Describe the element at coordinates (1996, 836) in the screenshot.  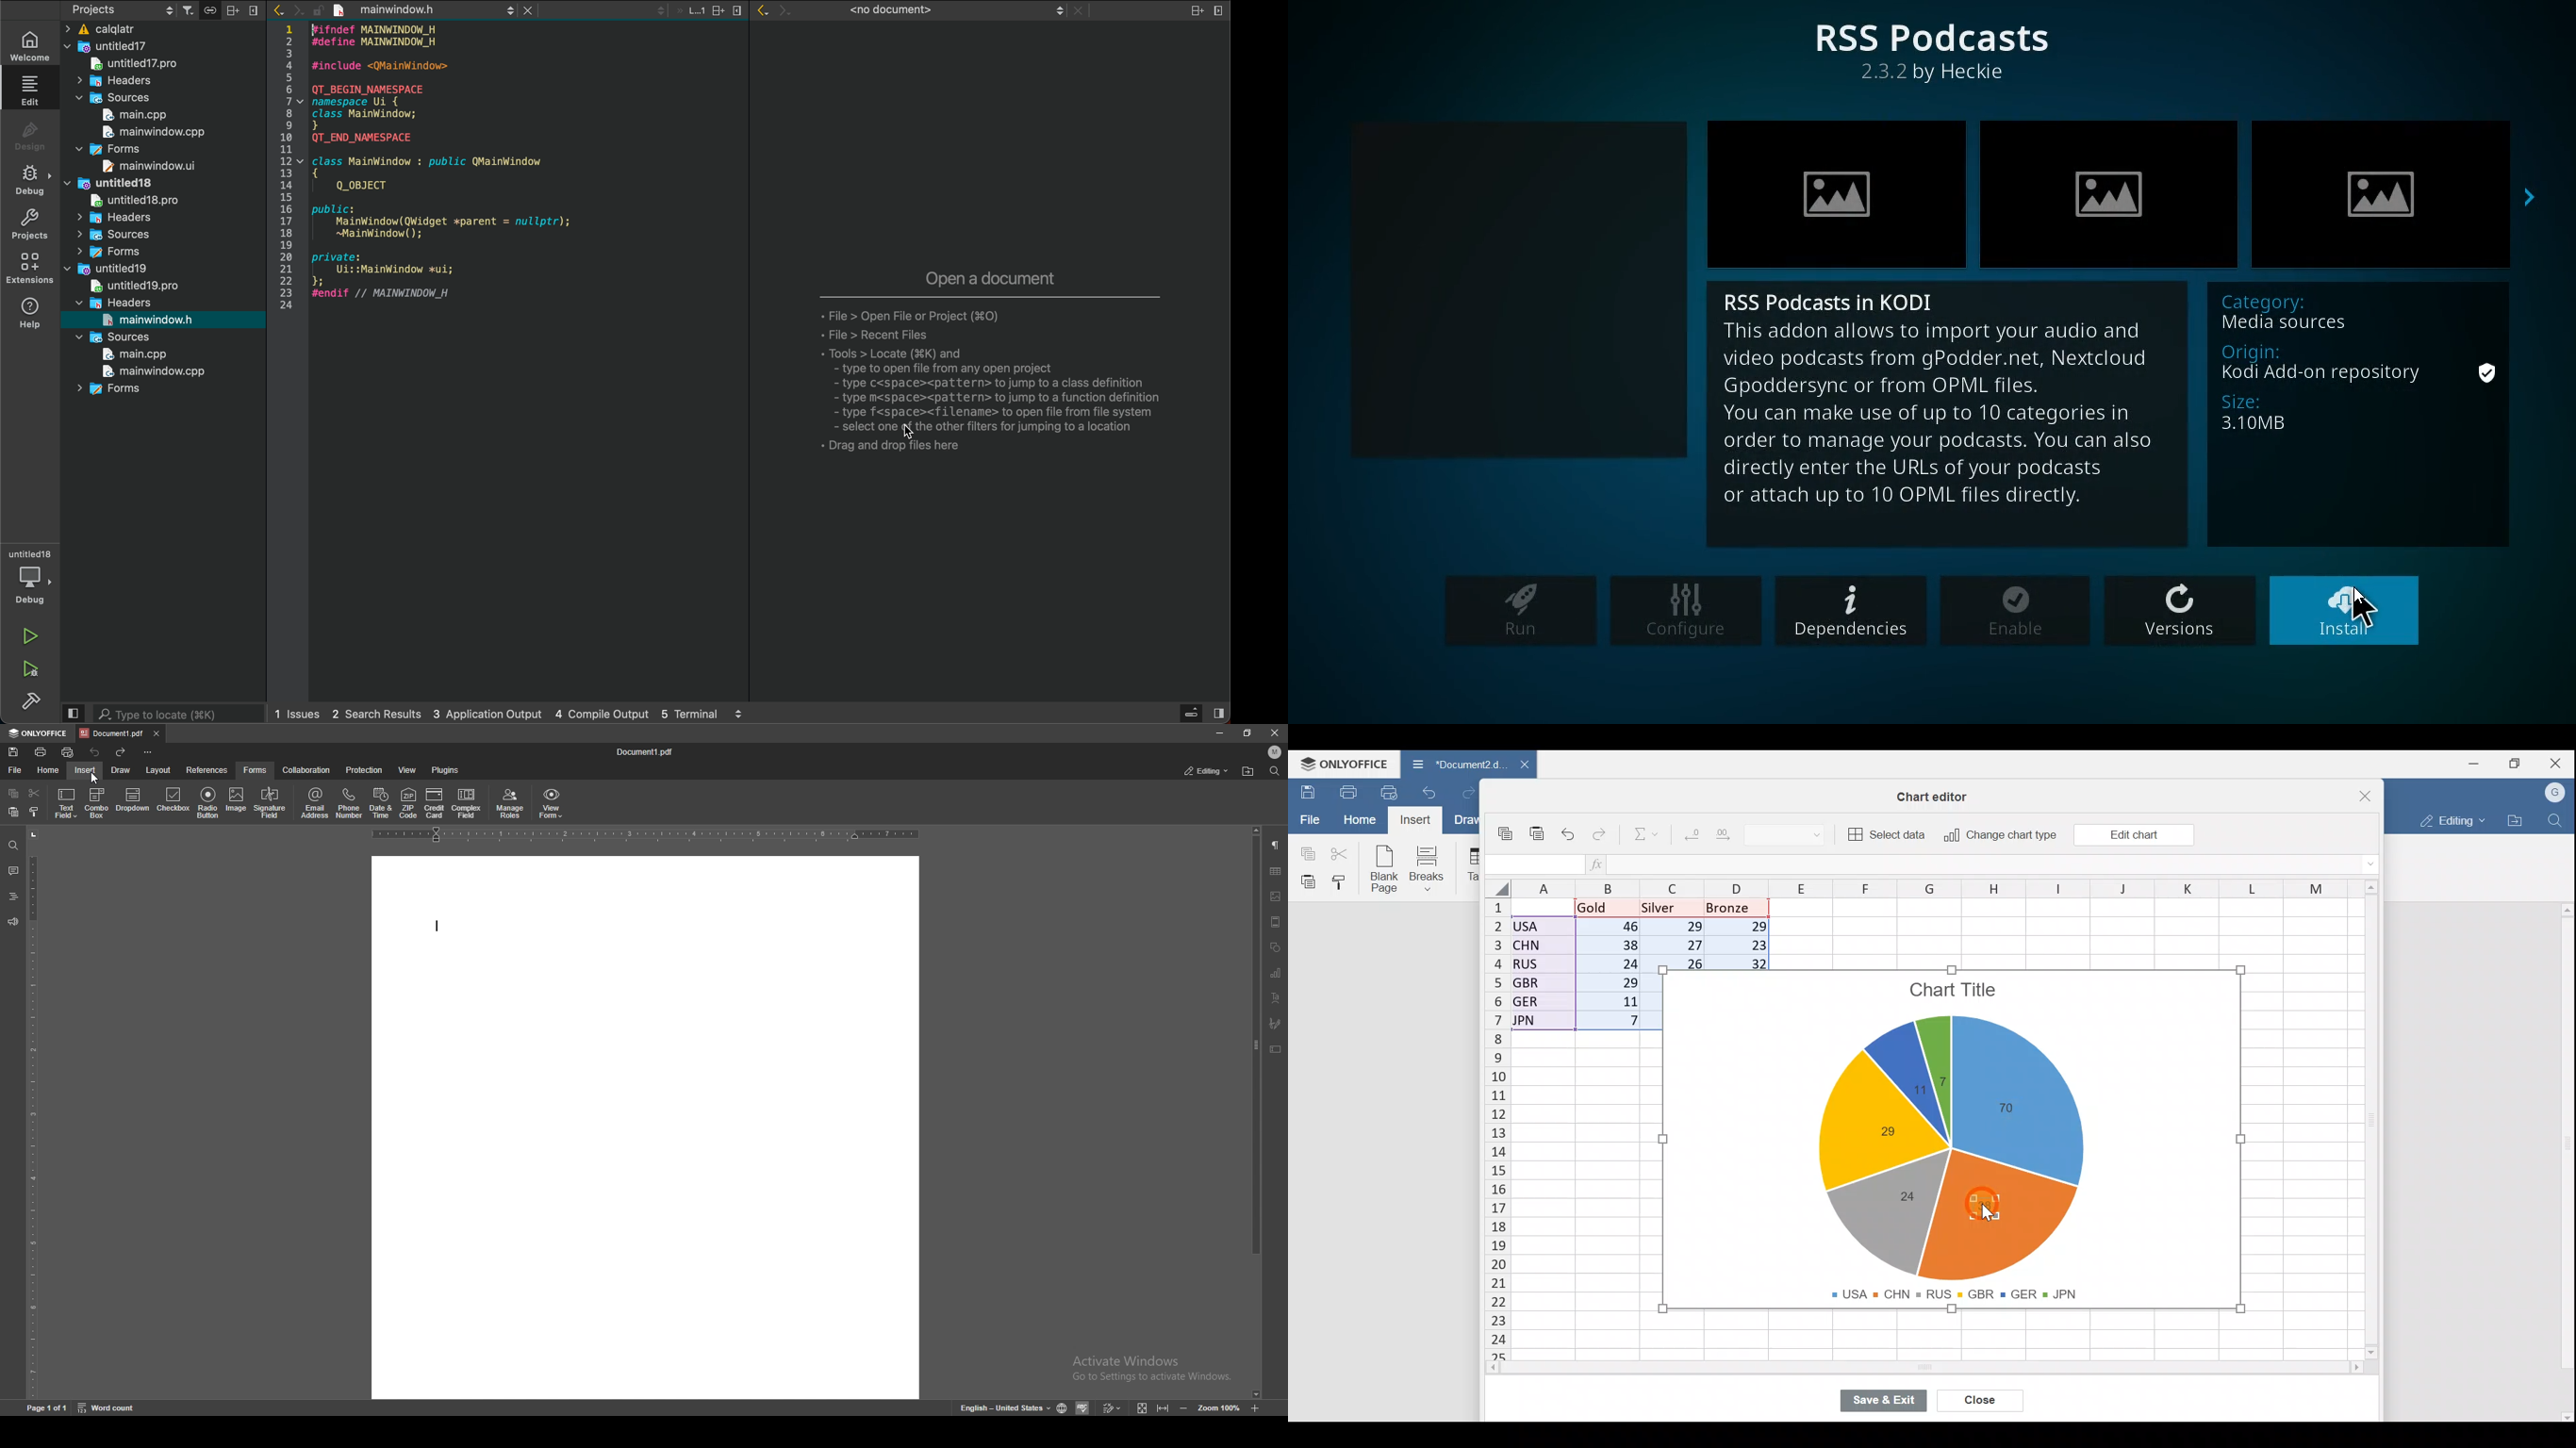
I see `Change chart type` at that location.